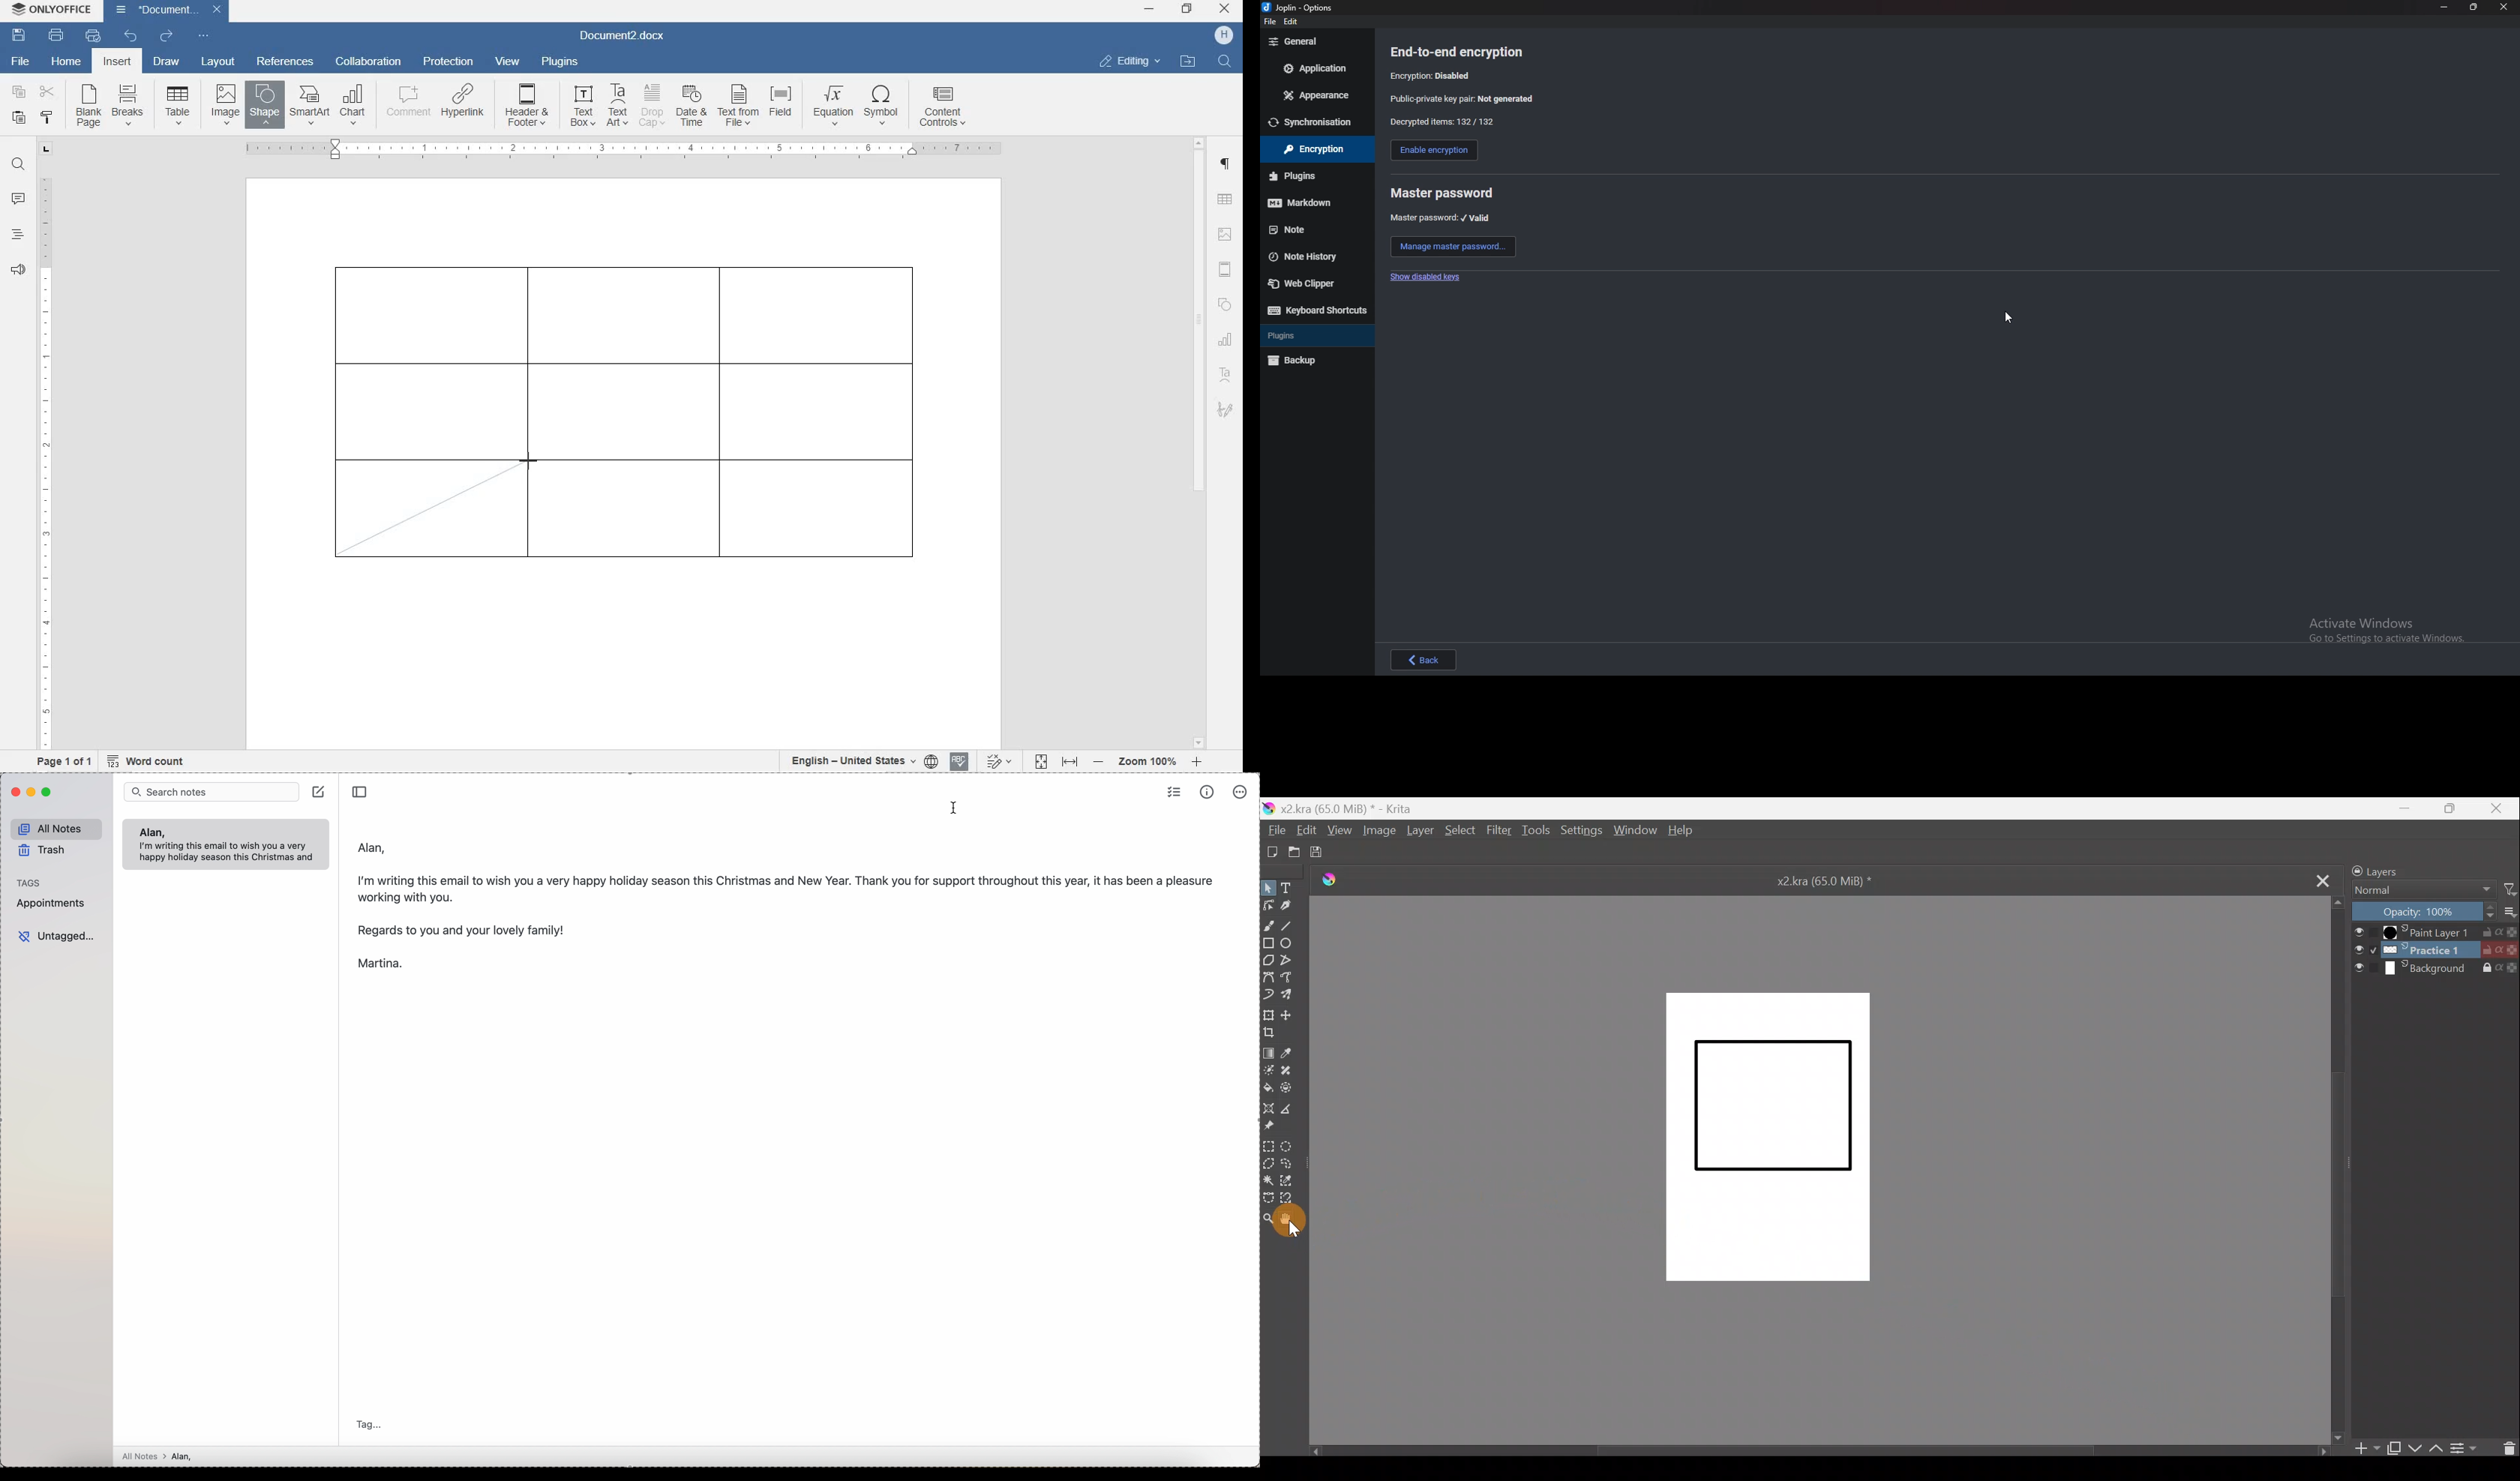  Describe the element at coordinates (2444, 7) in the screenshot. I see `minimize` at that location.